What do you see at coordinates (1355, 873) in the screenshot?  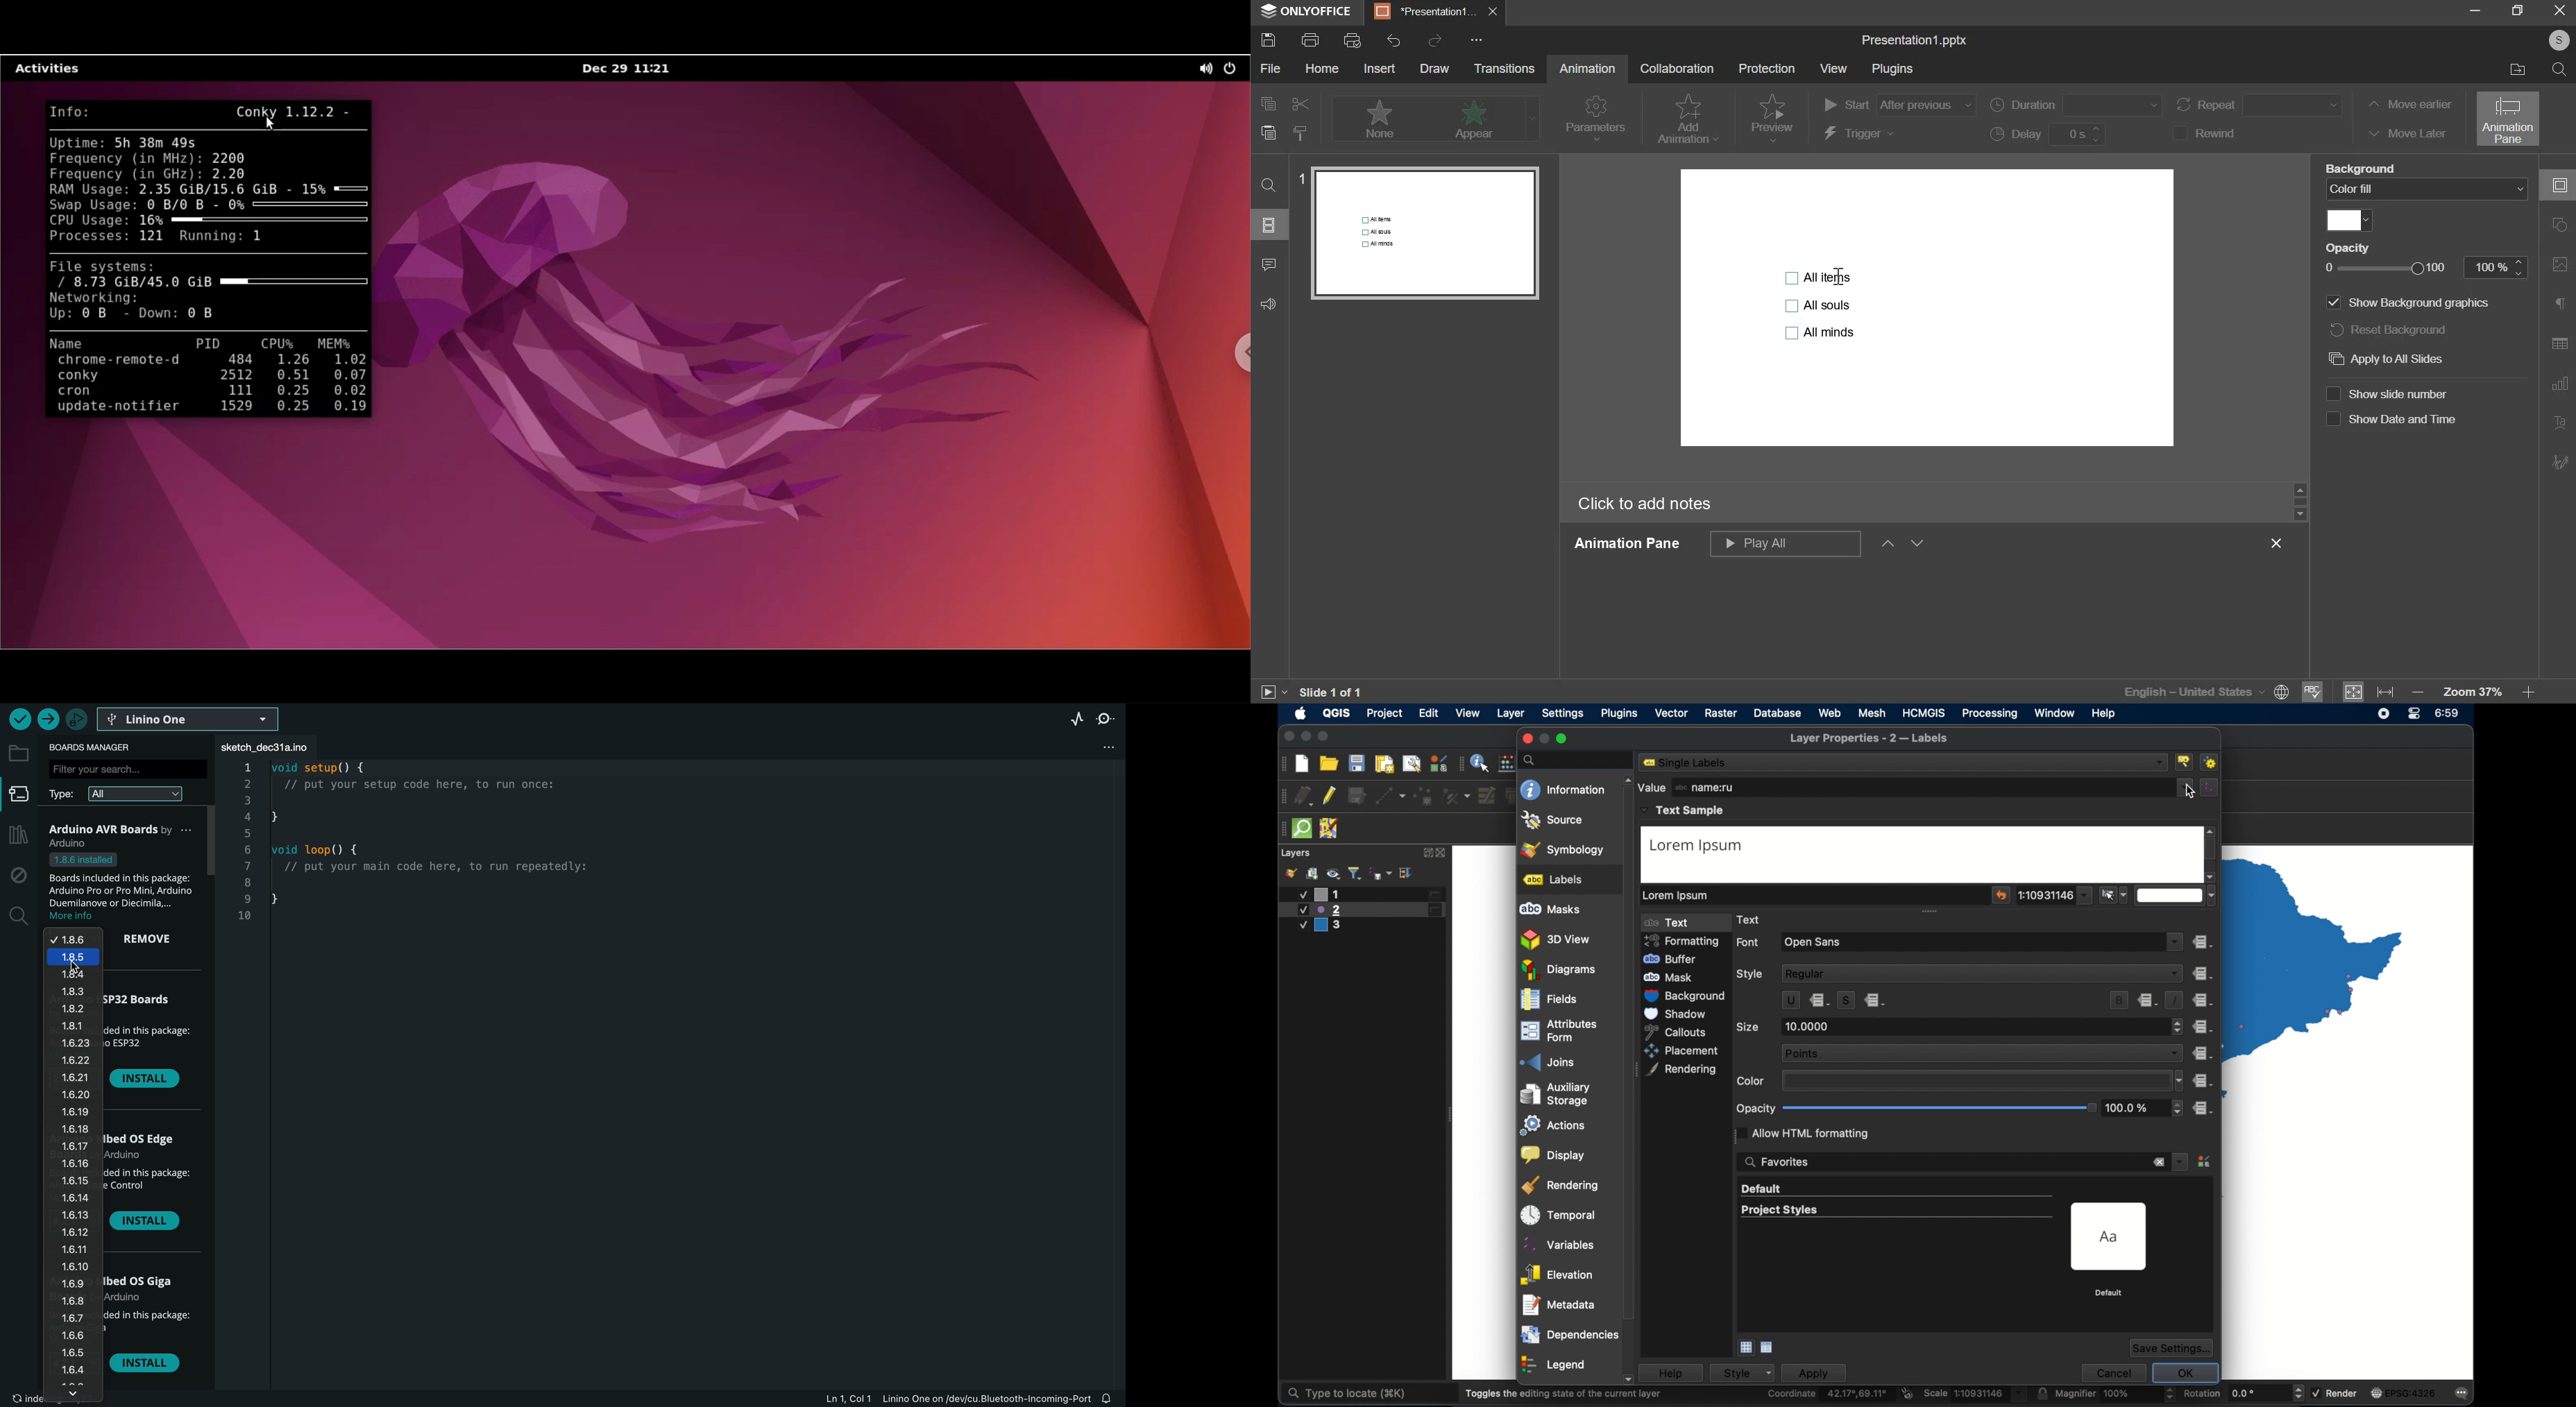 I see `filter  legend` at bounding box center [1355, 873].